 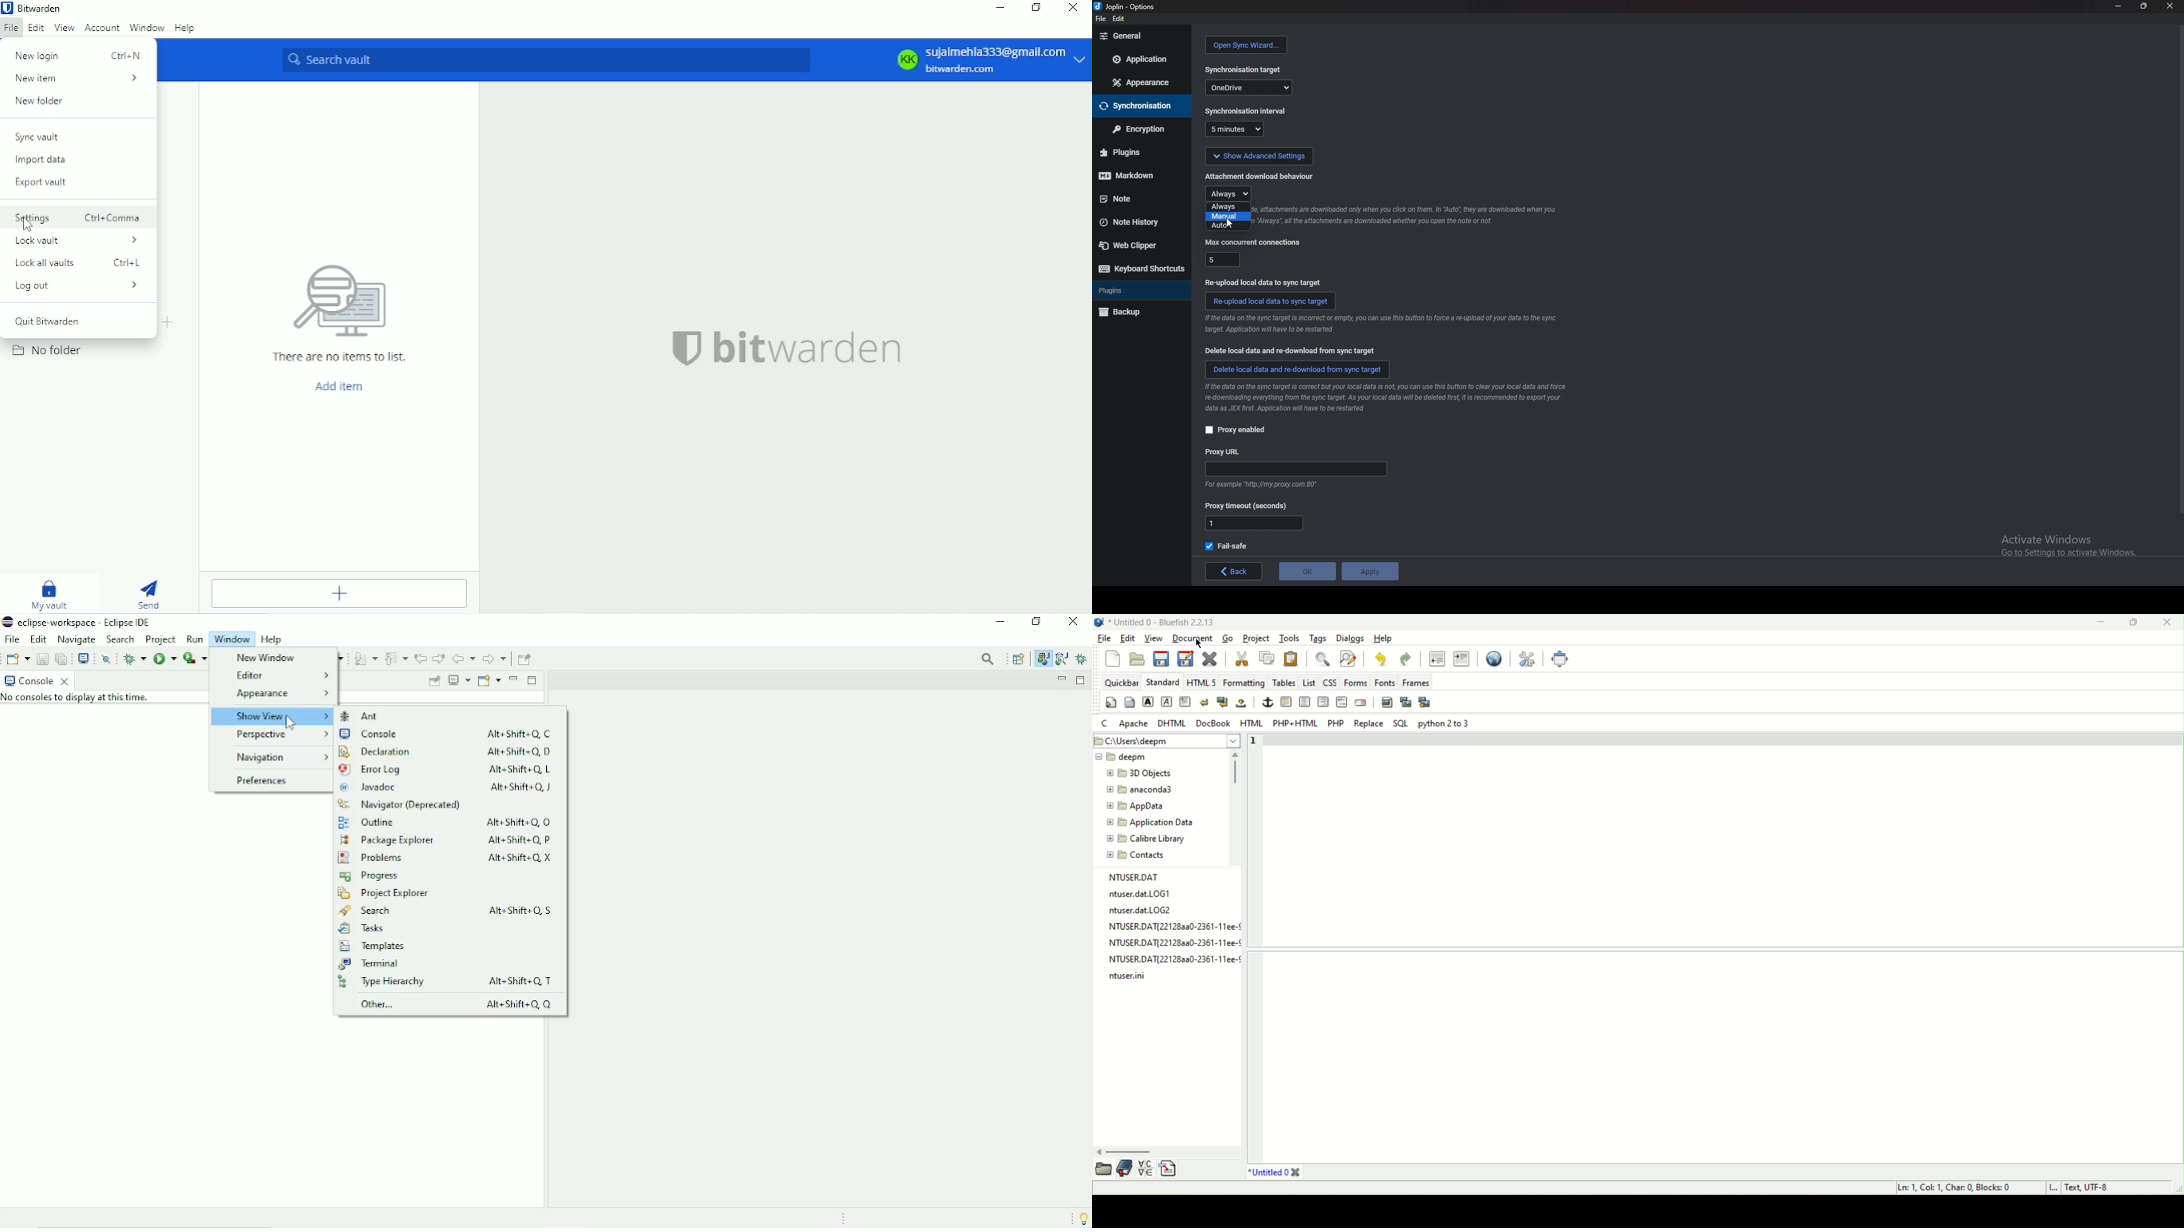 What do you see at coordinates (260, 781) in the screenshot?
I see `Preferences` at bounding box center [260, 781].